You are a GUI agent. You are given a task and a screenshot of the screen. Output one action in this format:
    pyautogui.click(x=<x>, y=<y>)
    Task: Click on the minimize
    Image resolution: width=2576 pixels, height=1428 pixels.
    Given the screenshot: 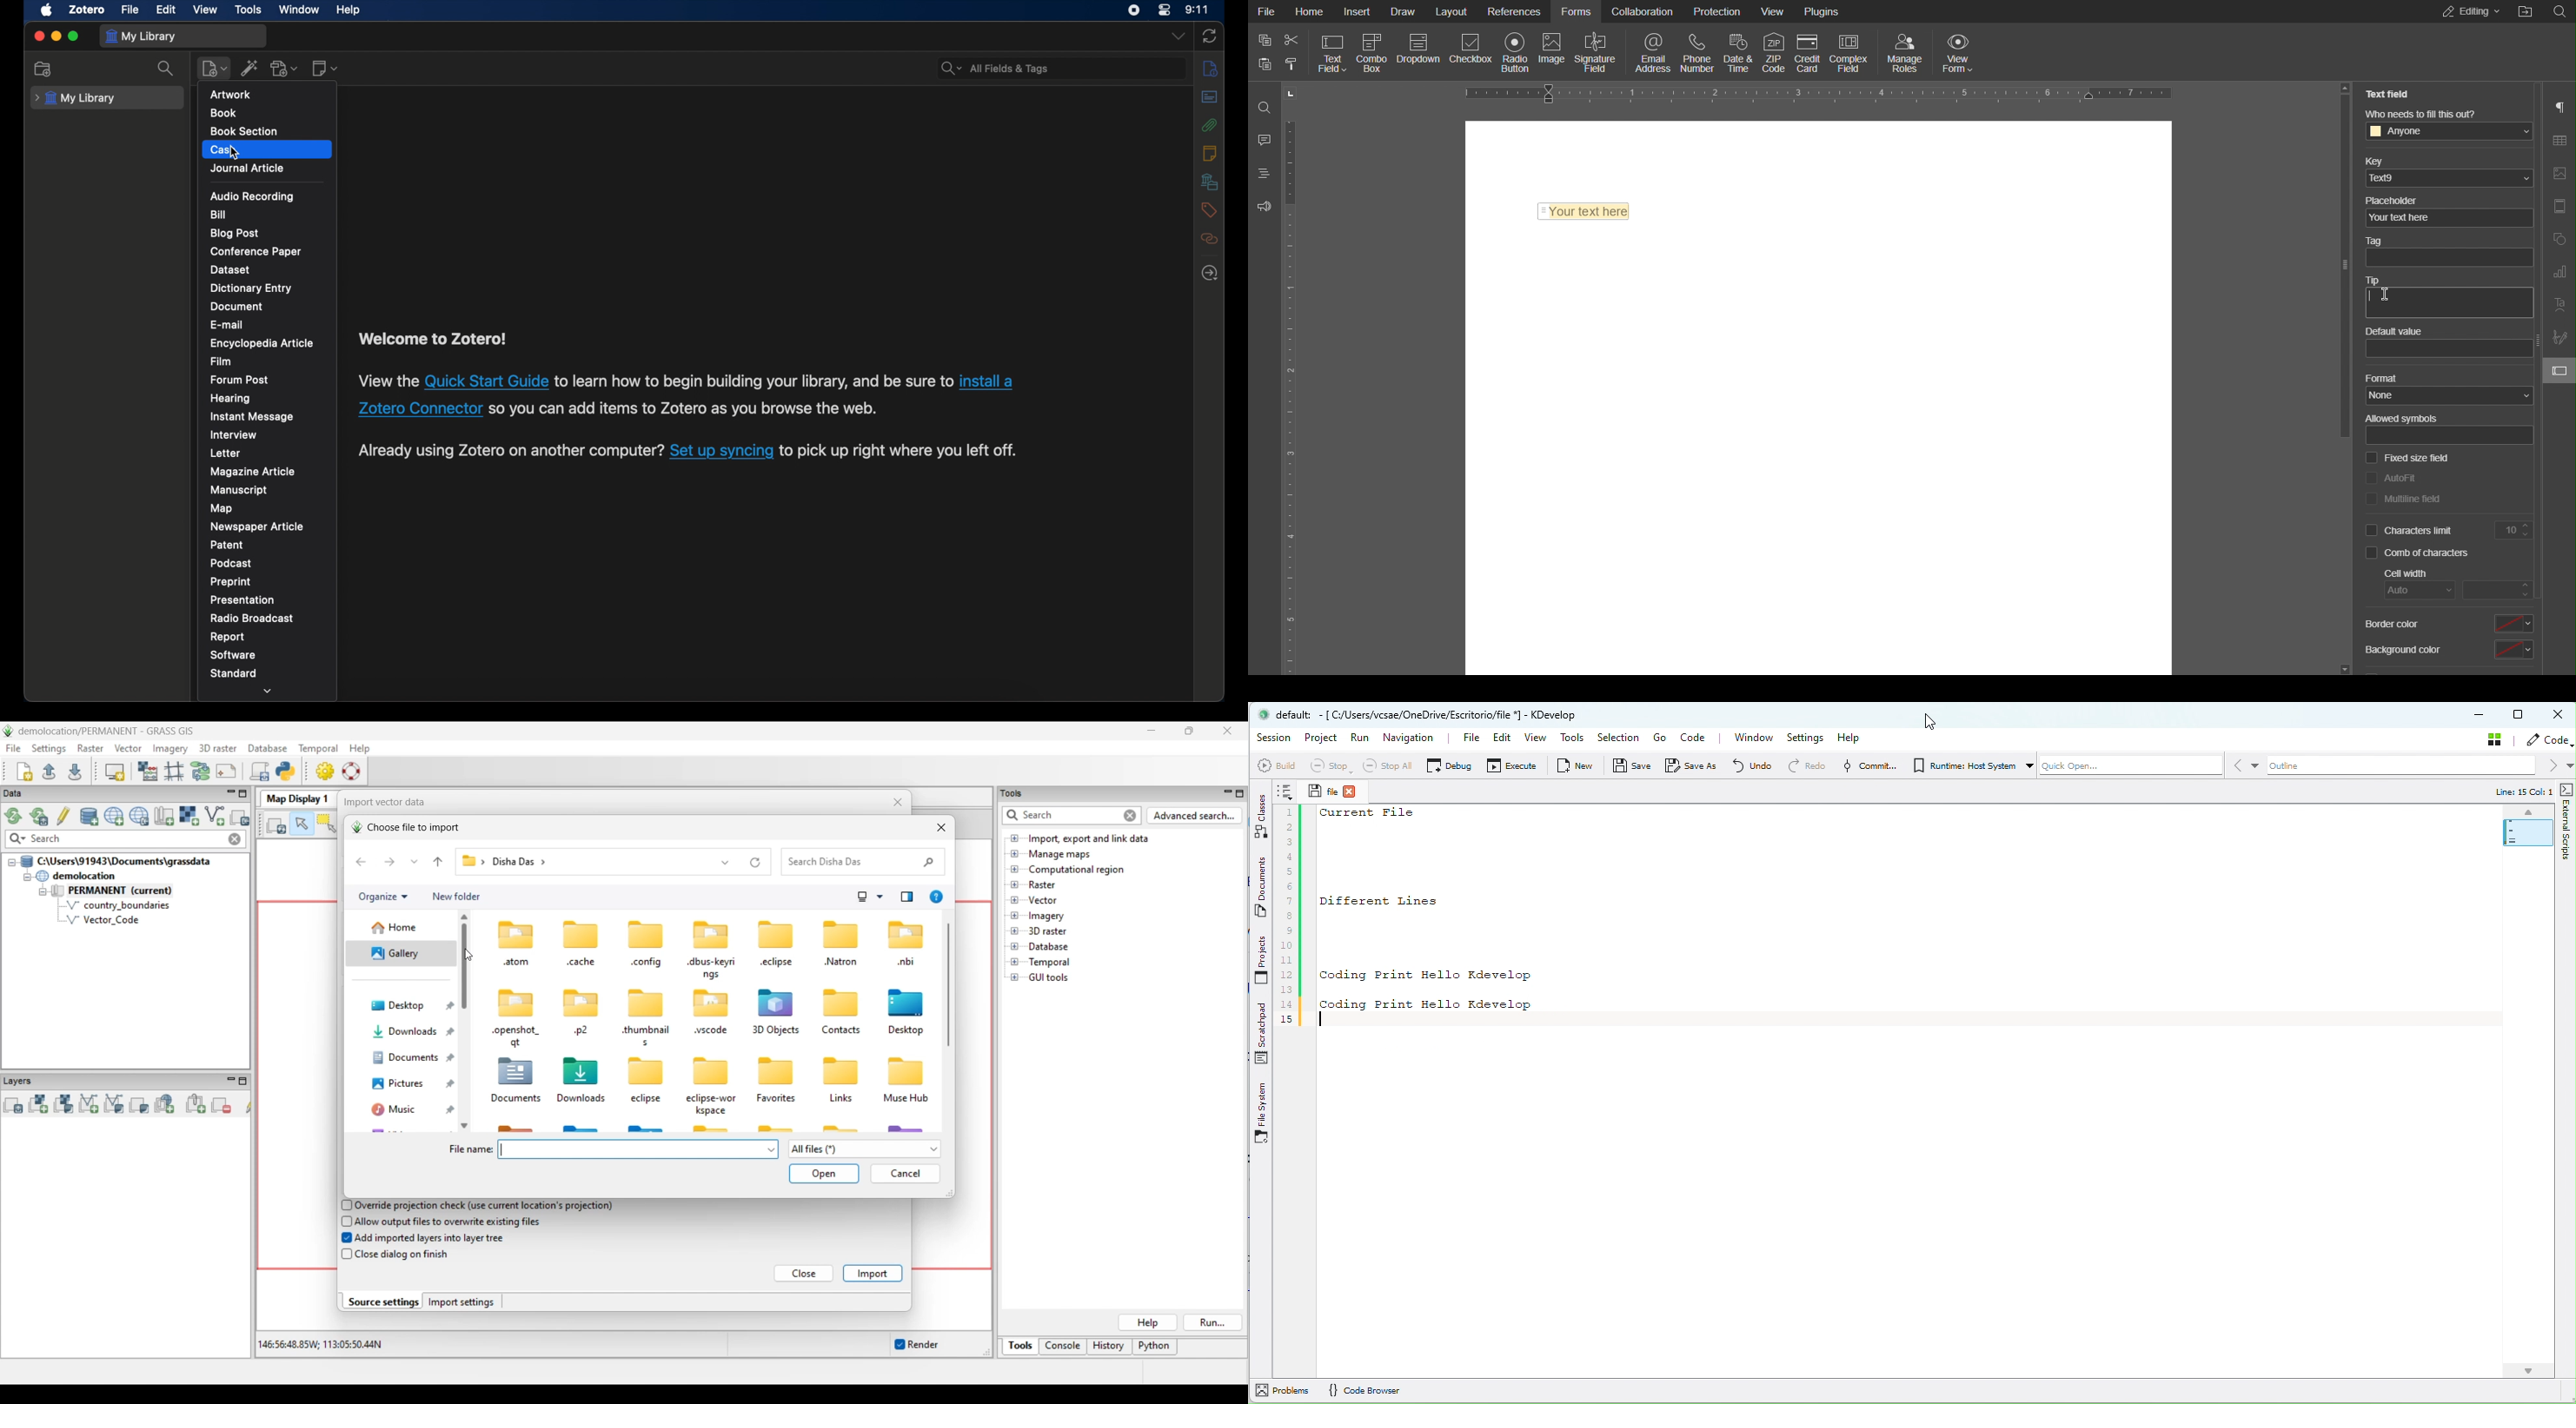 What is the action you would take?
    pyautogui.click(x=56, y=36)
    